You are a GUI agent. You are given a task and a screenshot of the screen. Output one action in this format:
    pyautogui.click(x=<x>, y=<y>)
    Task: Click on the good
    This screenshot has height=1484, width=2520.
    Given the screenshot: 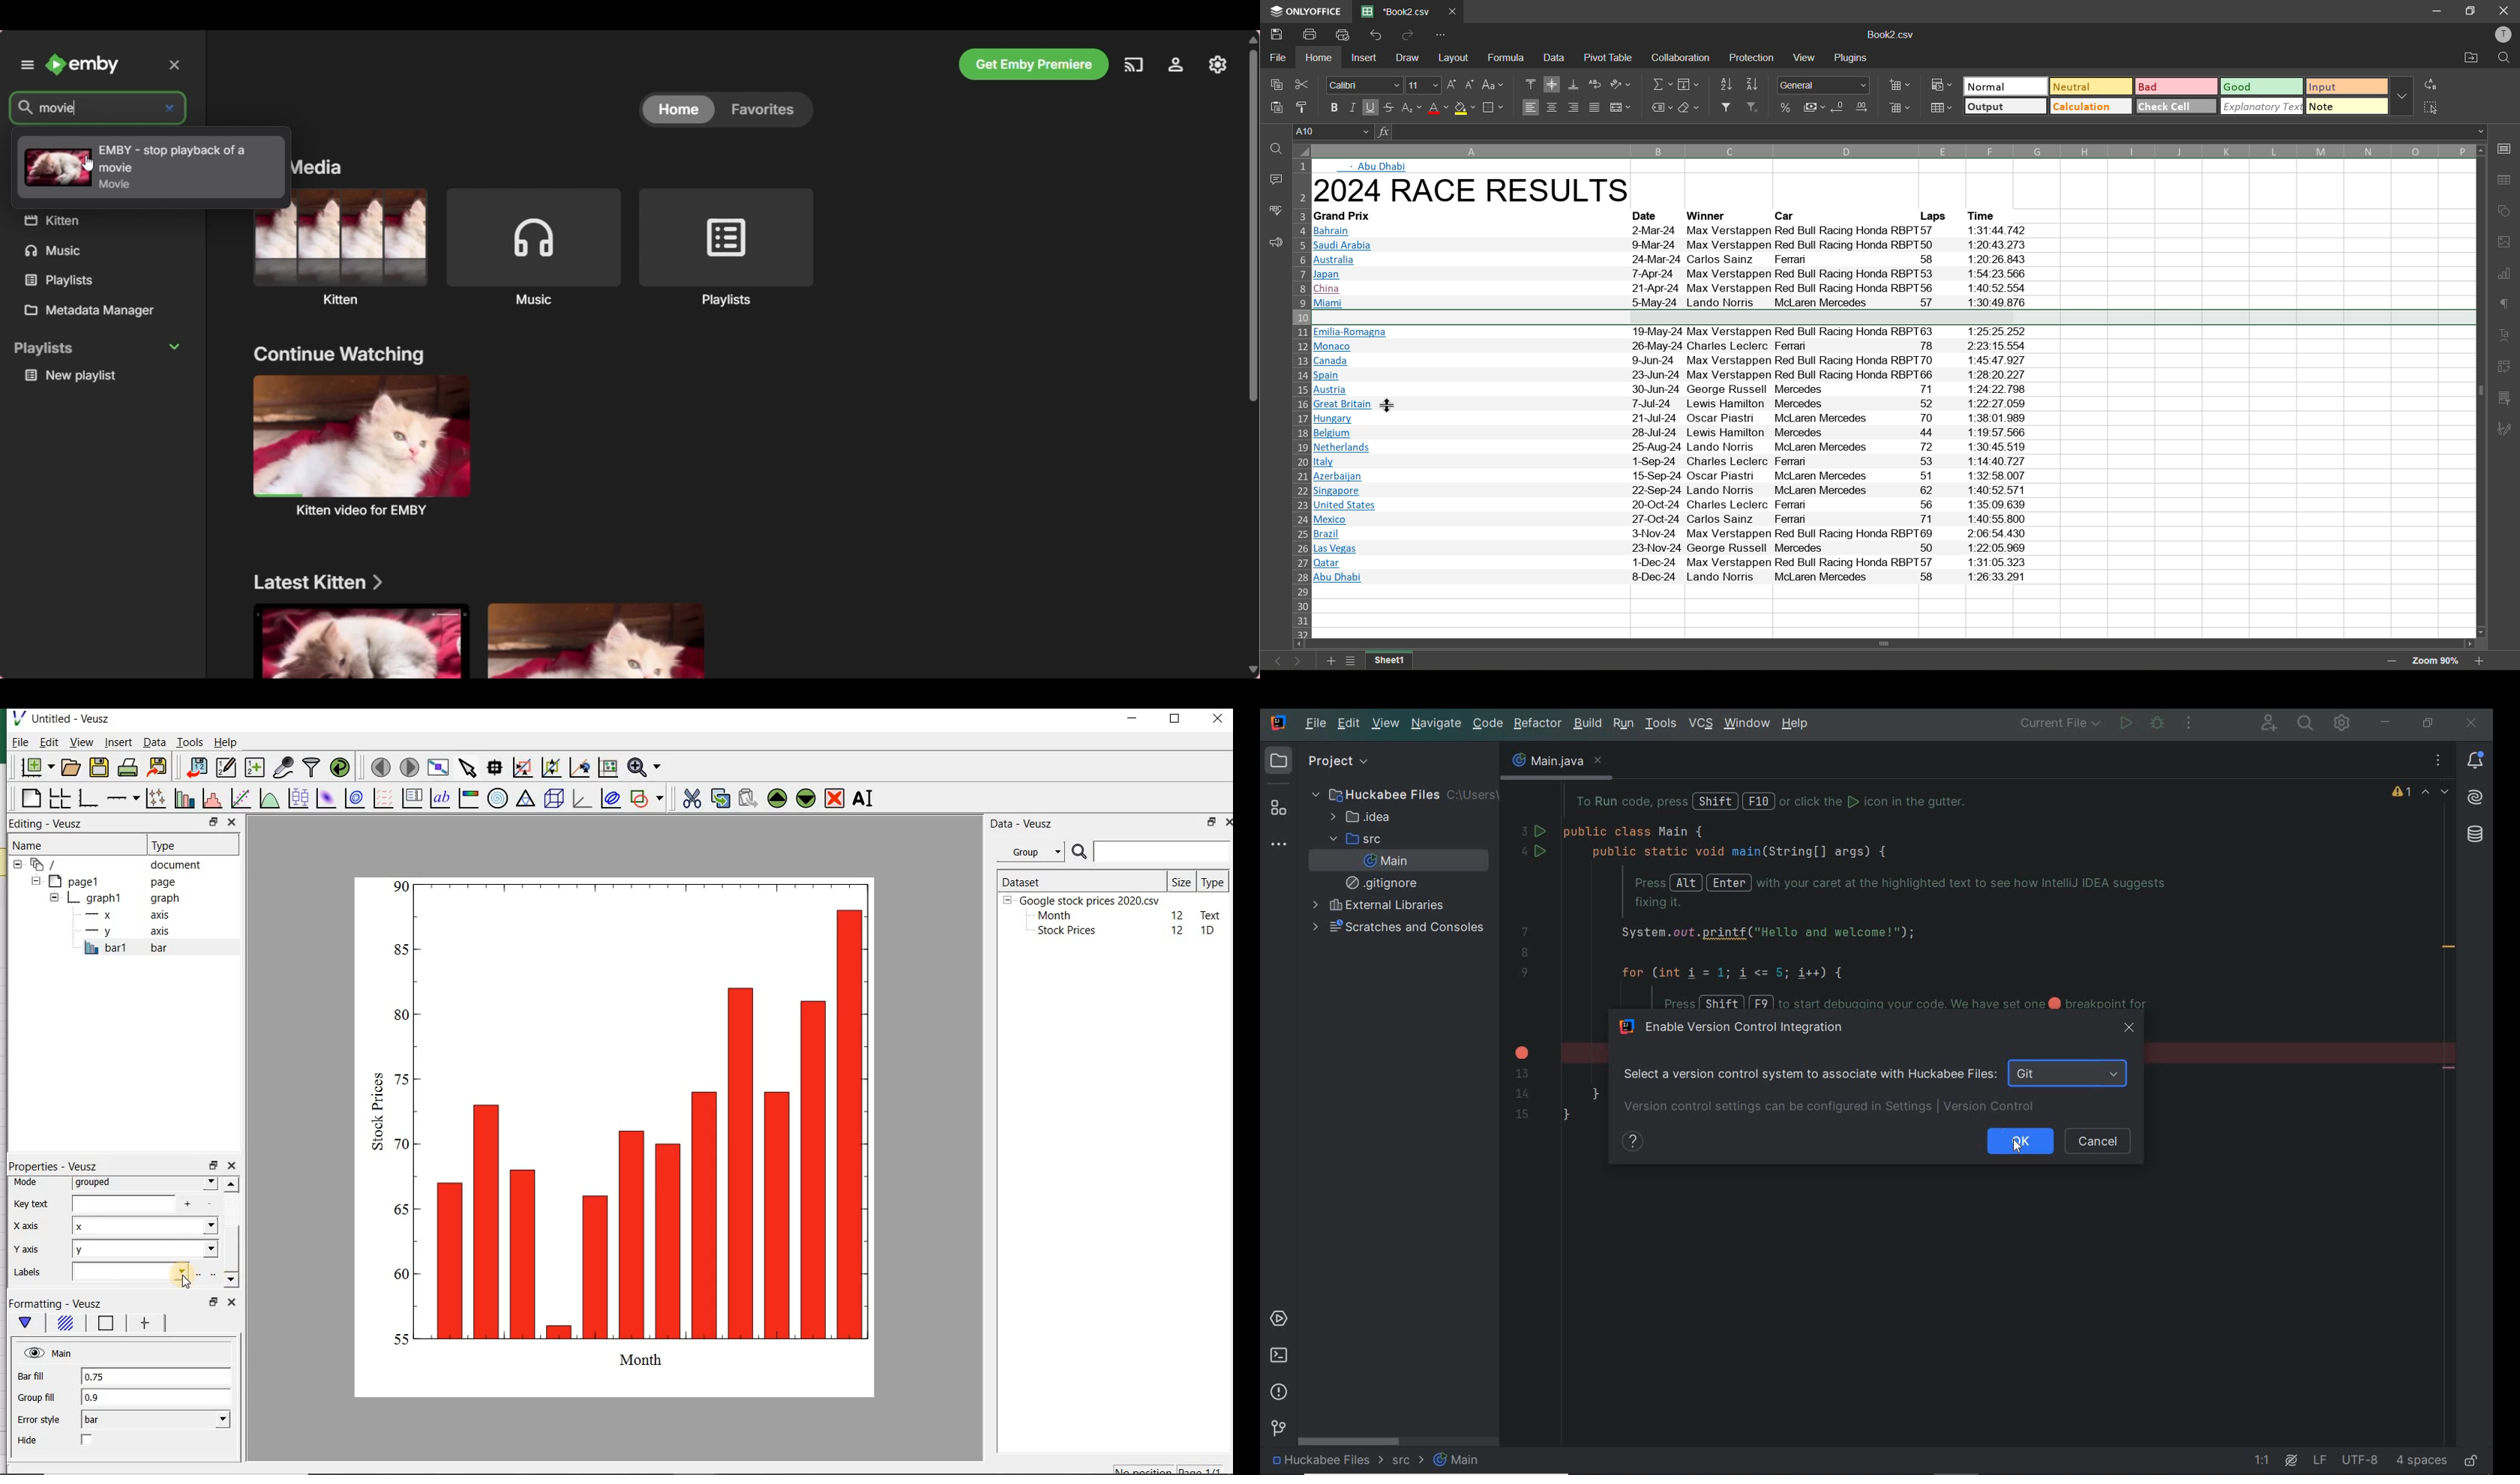 What is the action you would take?
    pyautogui.click(x=2261, y=87)
    